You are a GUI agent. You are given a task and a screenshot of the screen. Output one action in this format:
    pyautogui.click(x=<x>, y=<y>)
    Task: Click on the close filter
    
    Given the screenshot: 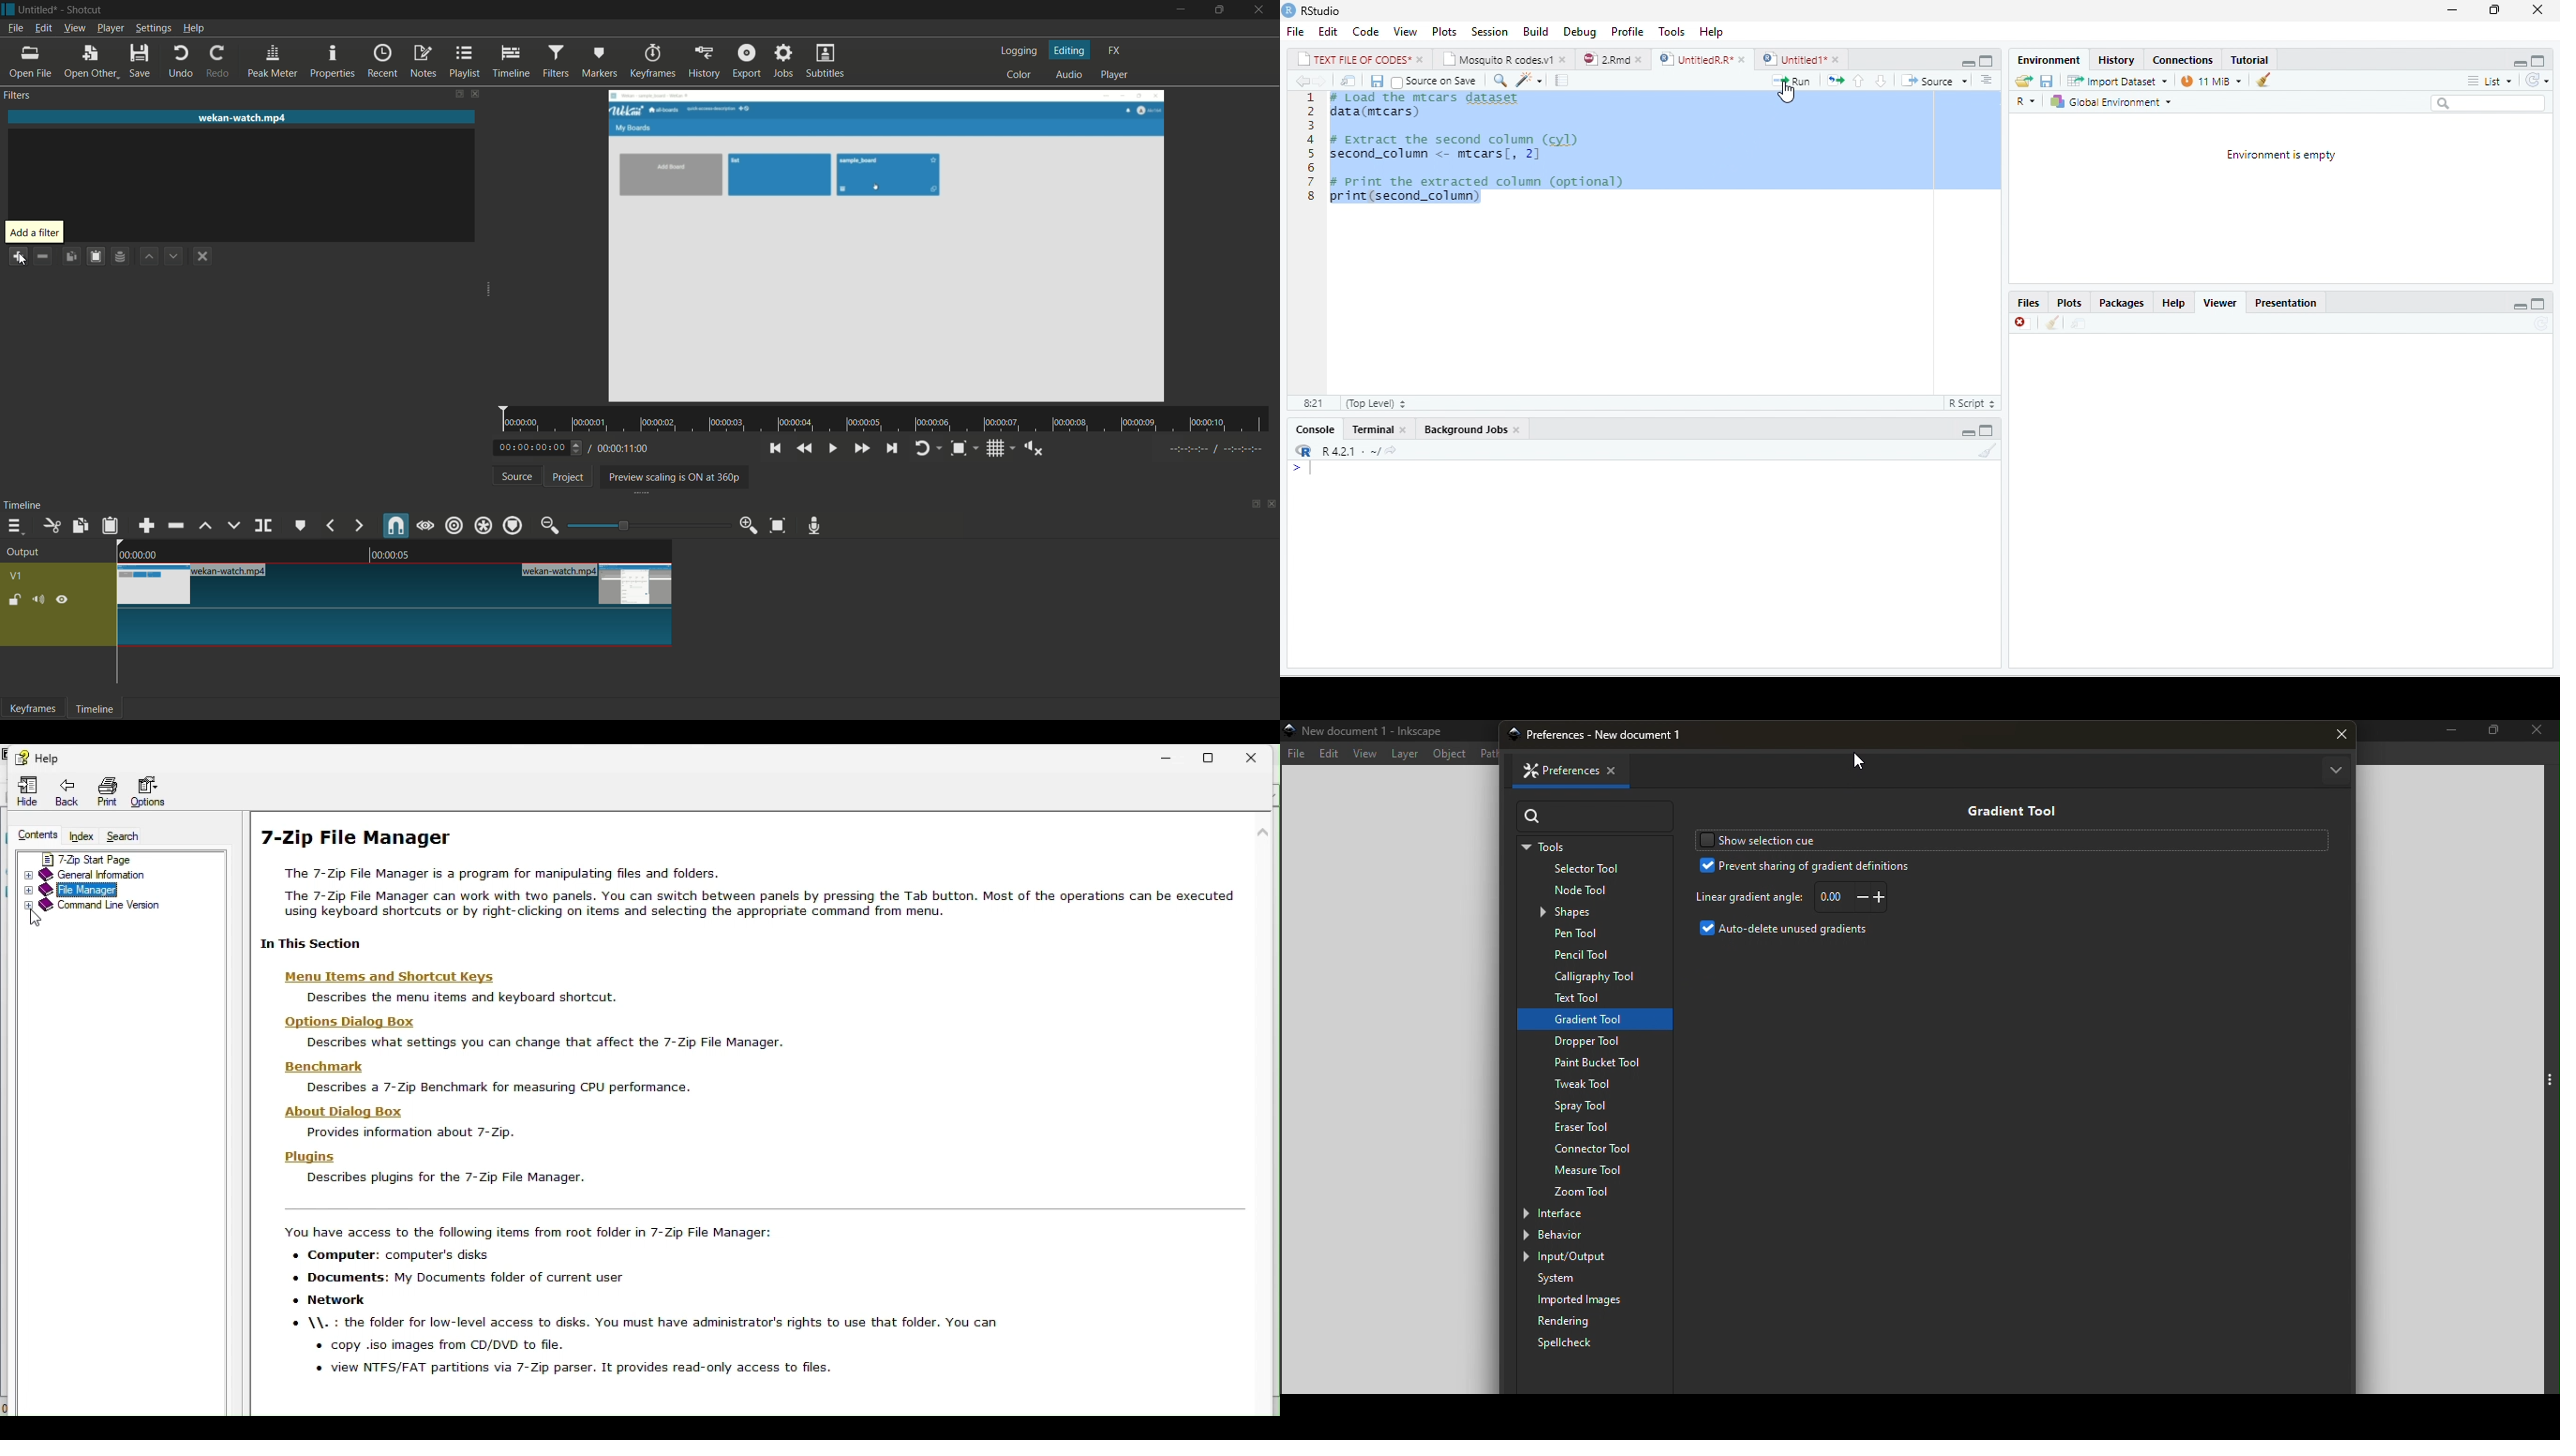 What is the action you would take?
    pyautogui.click(x=475, y=94)
    